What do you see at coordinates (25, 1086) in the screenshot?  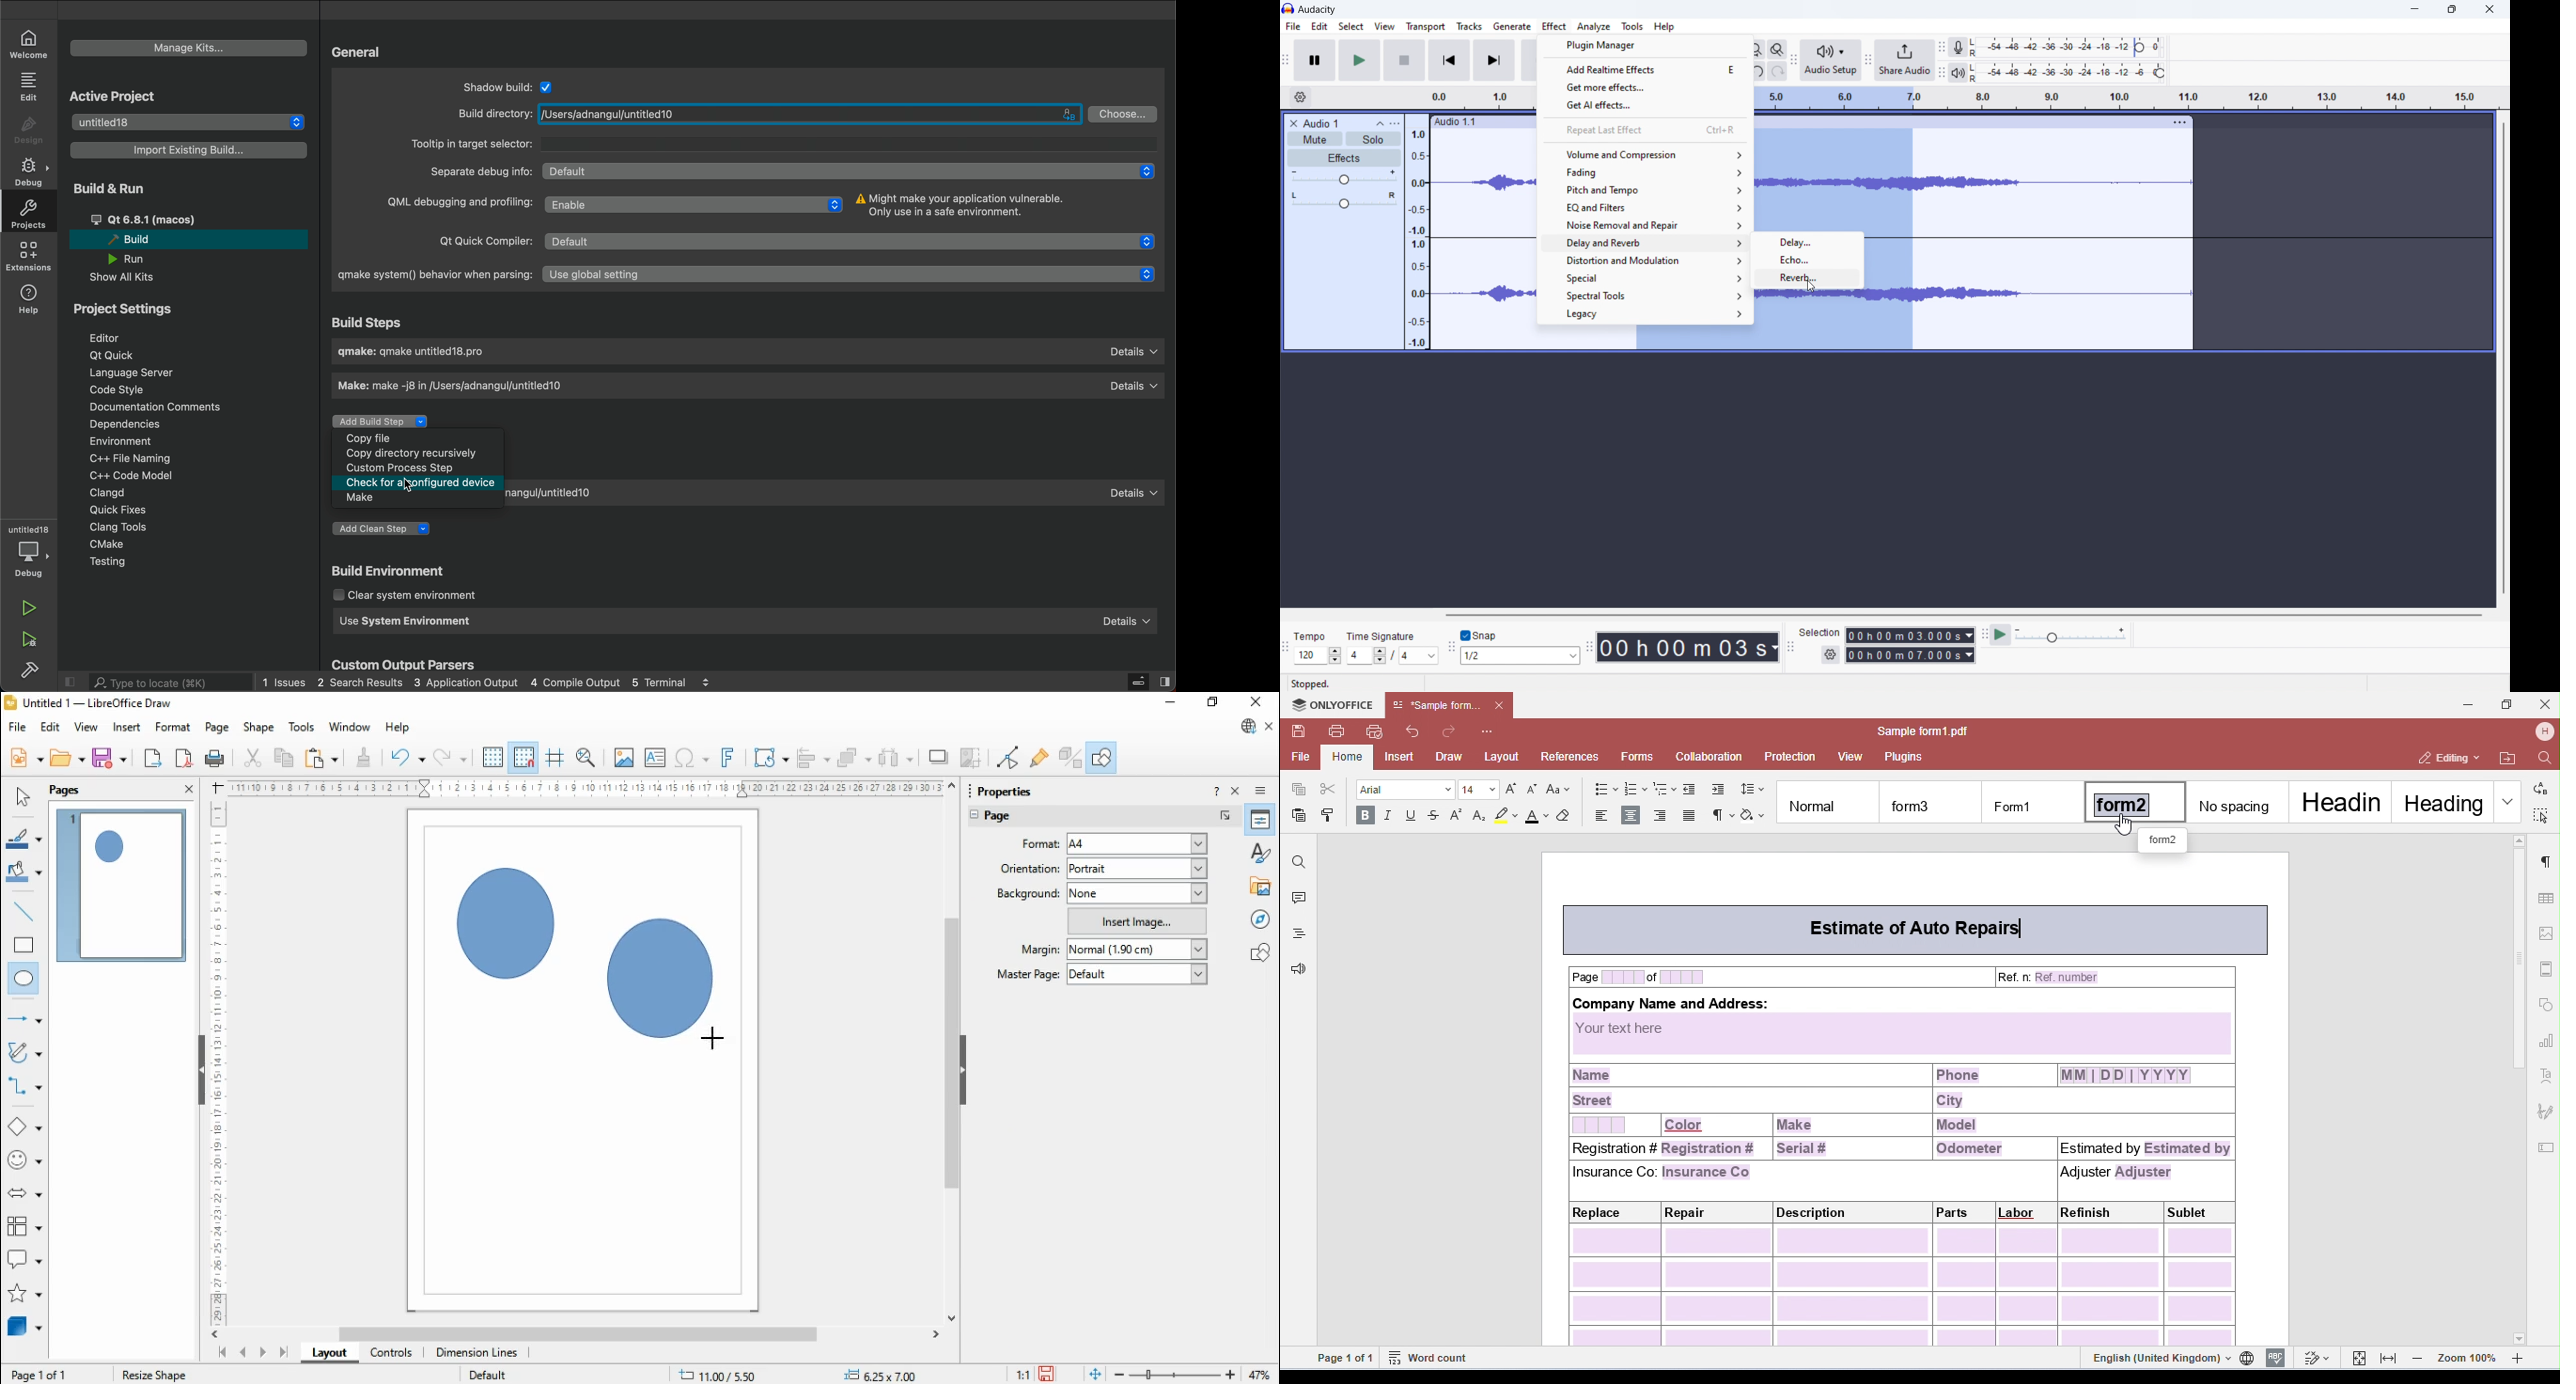 I see `connectors` at bounding box center [25, 1086].